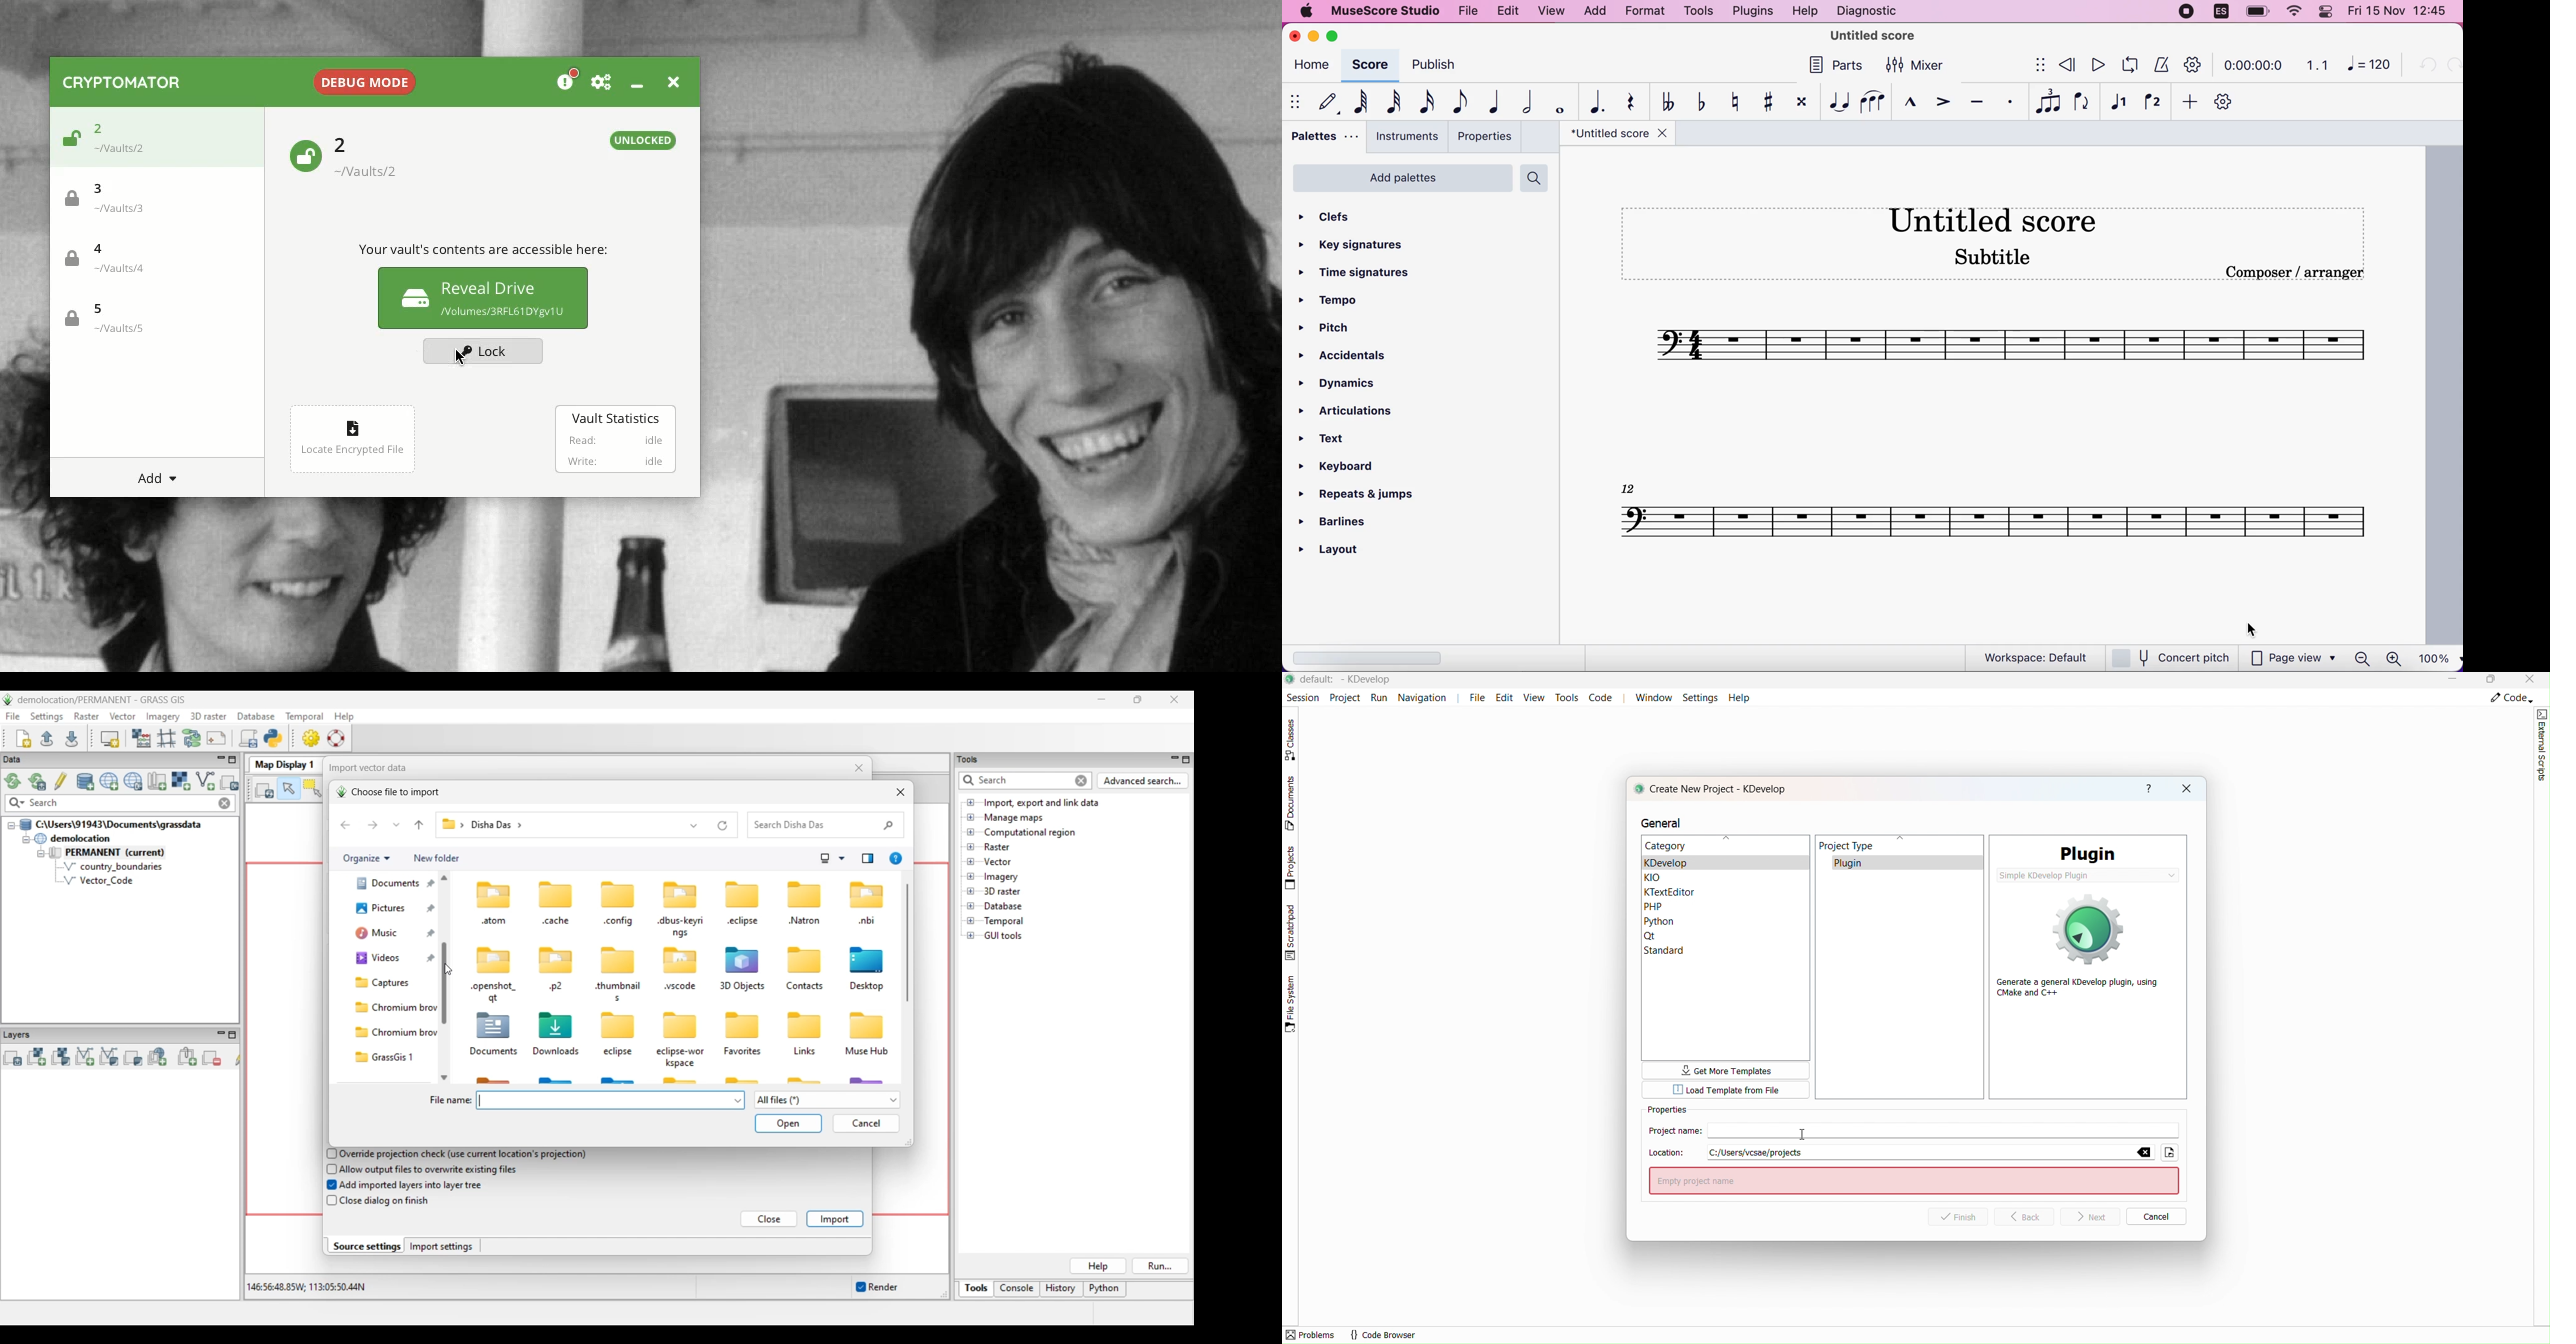 The width and height of the screenshot is (2576, 1344). Describe the element at coordinates (1752, 11) in the screenshot. I see `plugins` at that location.